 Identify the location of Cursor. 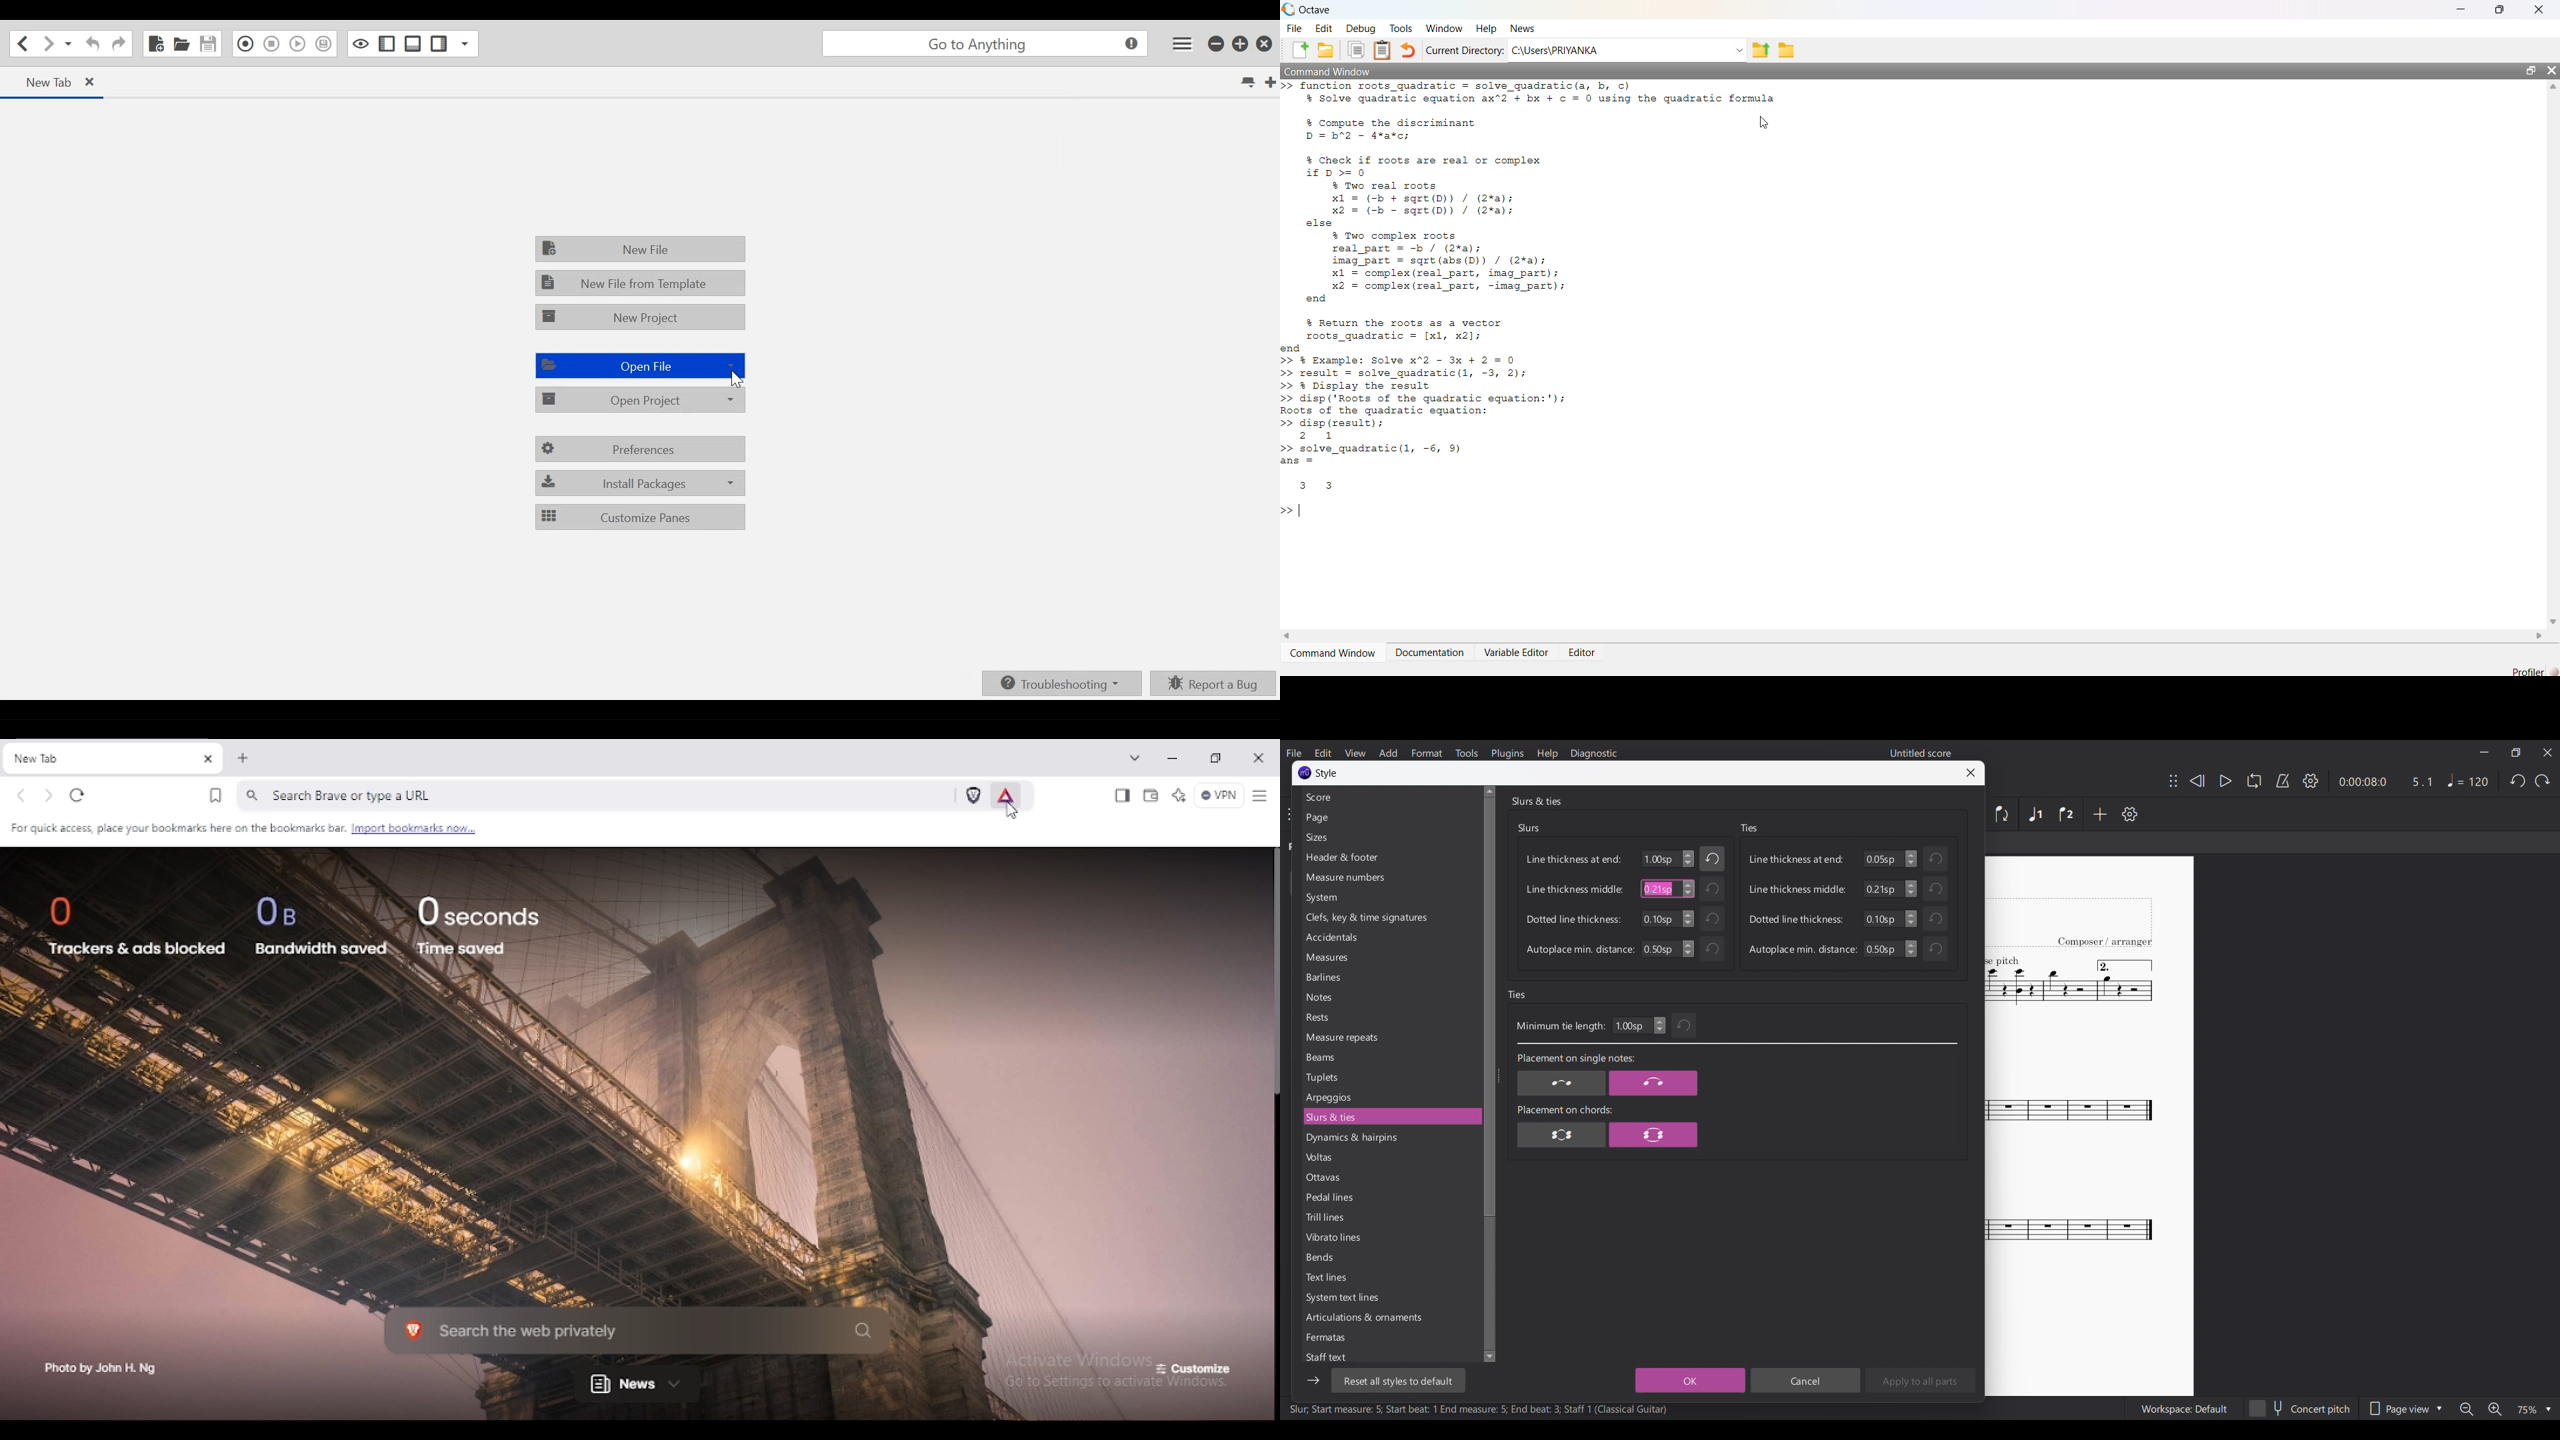
(1653, 888).